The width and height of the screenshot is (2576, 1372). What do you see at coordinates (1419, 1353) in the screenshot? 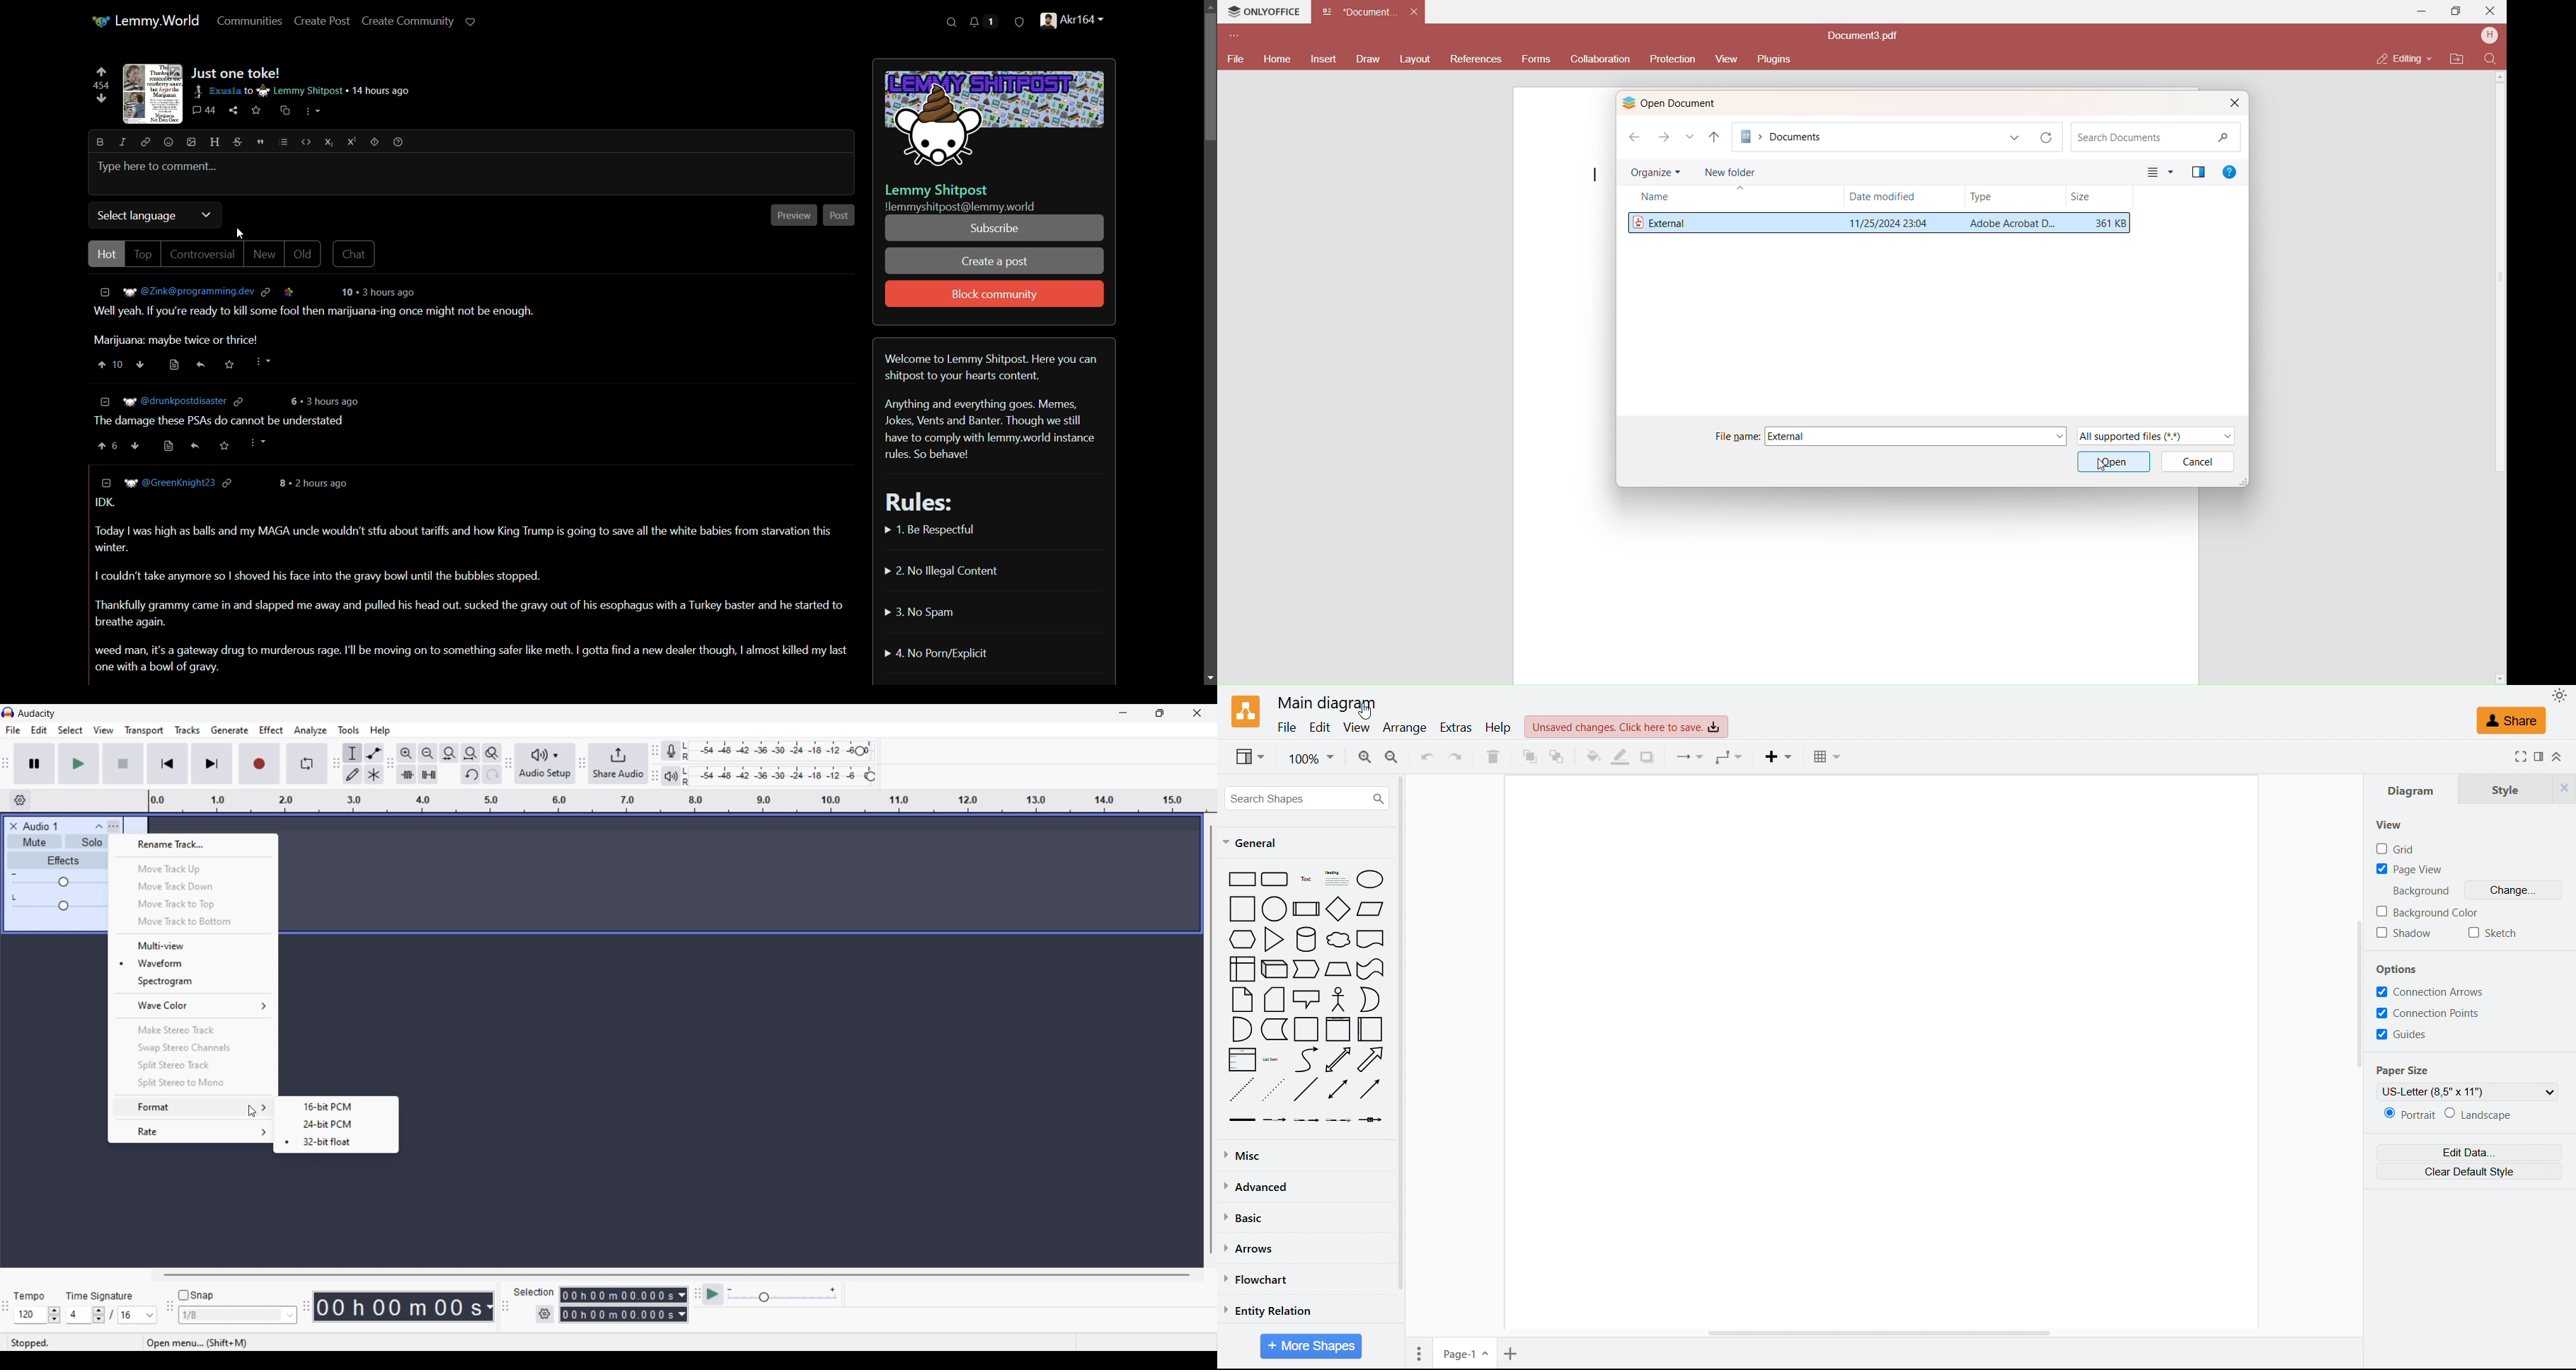
I see `Page option ` at bounding box center [1419, 1353].